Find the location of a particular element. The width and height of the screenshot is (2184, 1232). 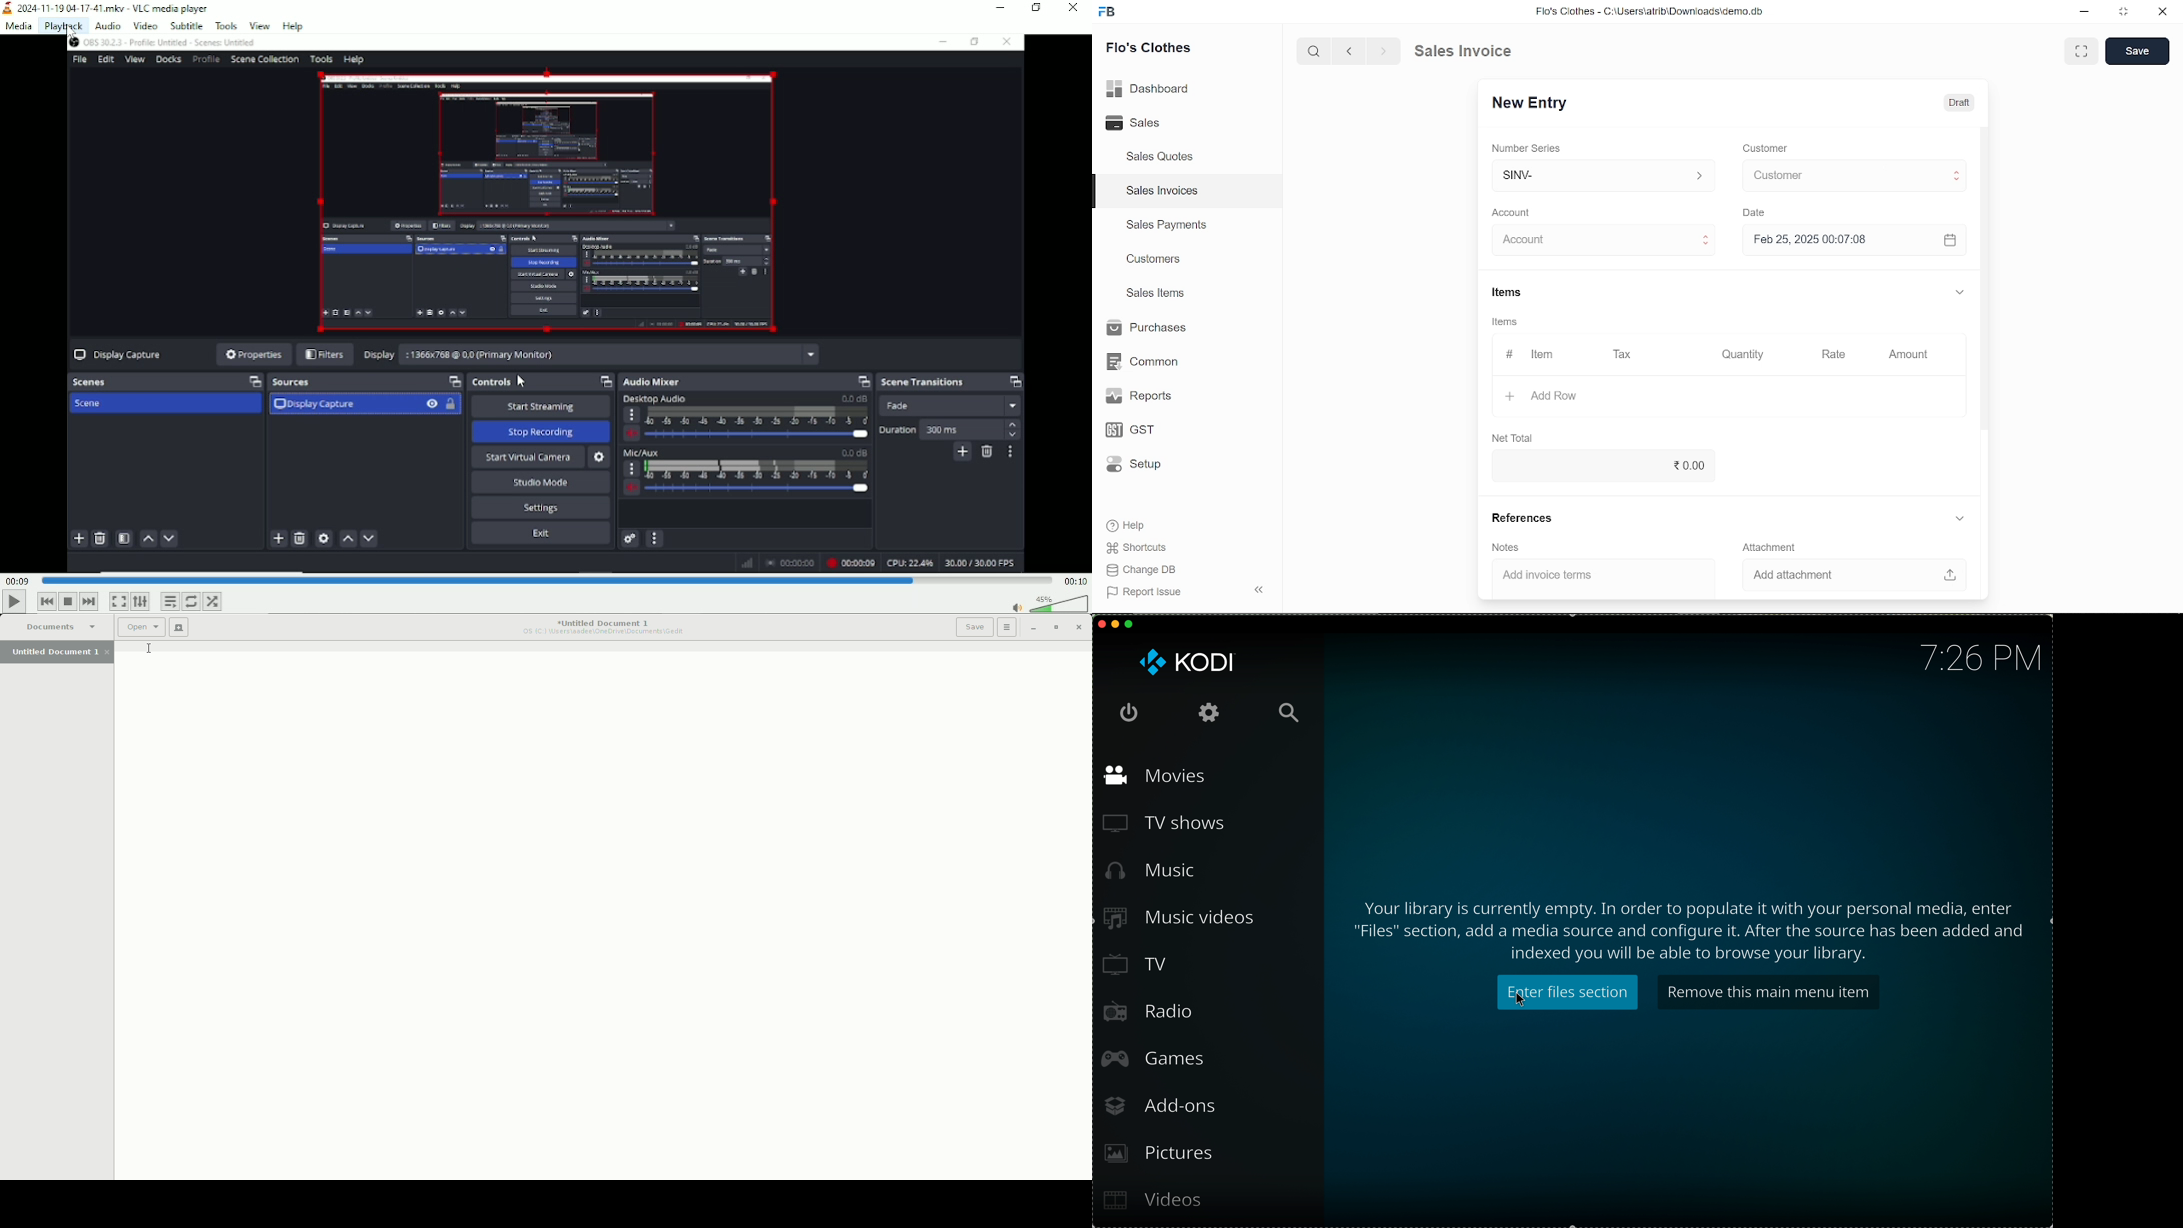

collapse is located at coordinates (1261, 591).